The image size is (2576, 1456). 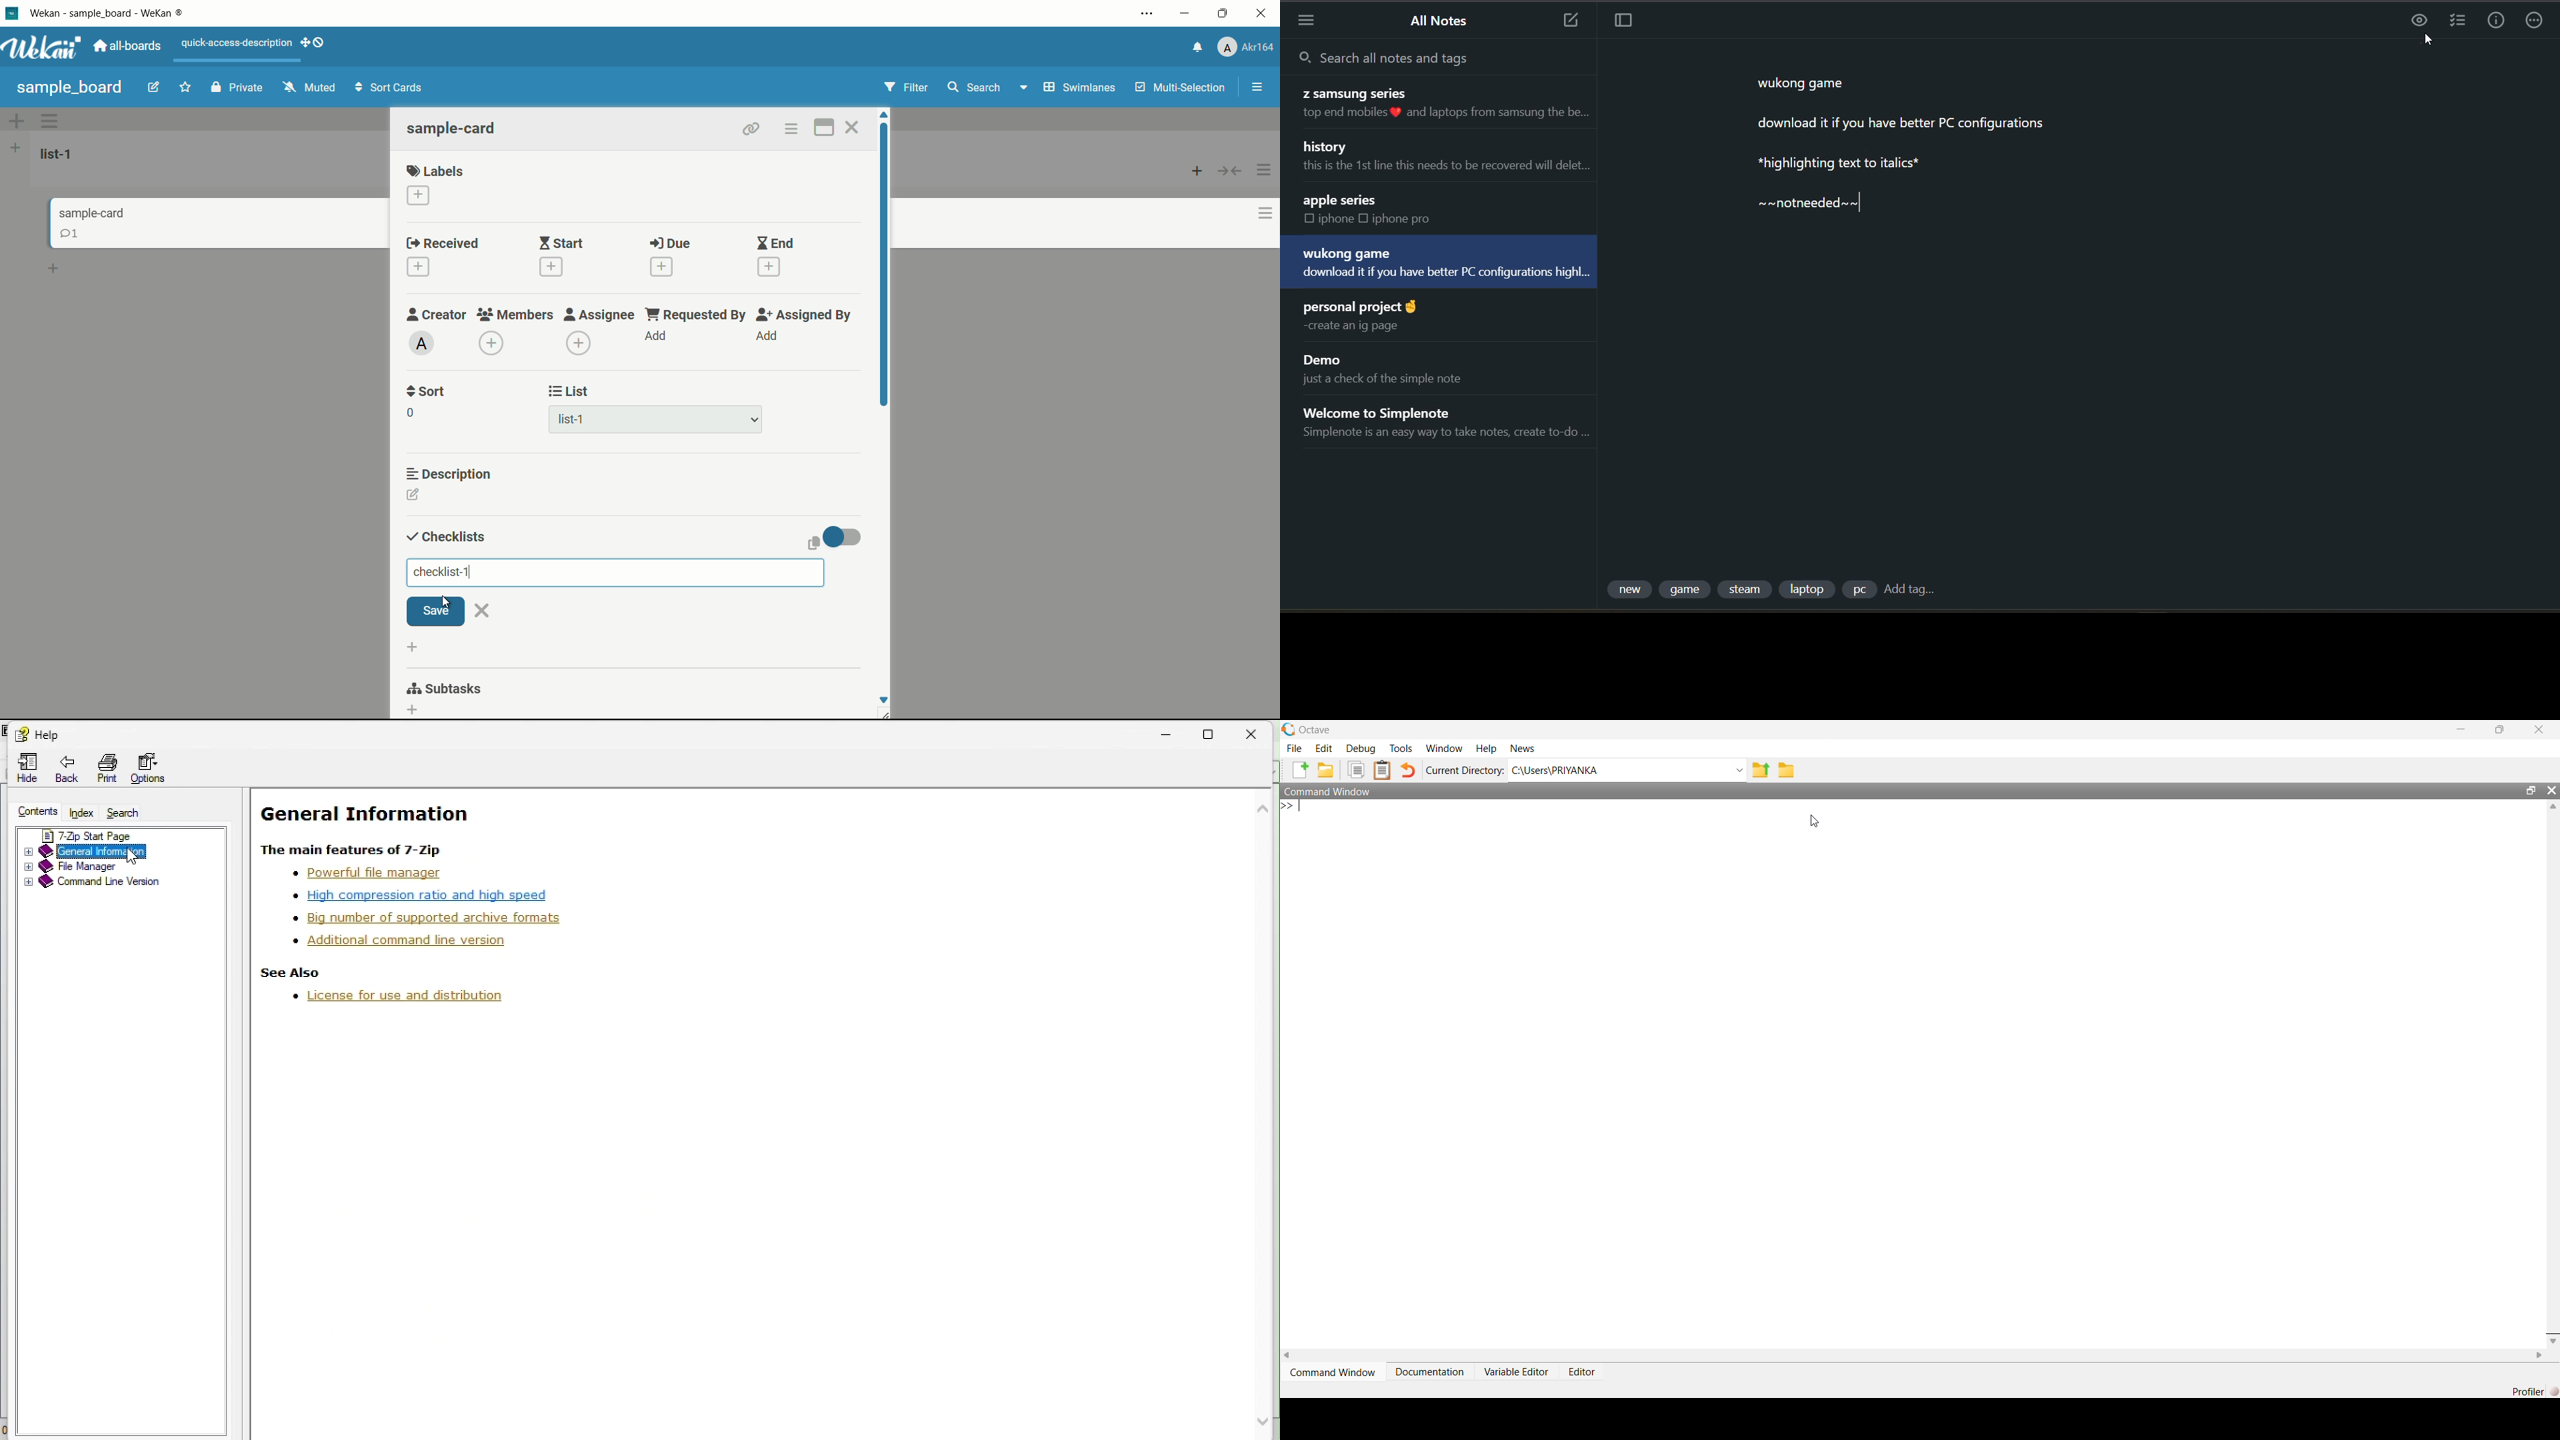 What do you see at coordinates (517, 316) in the screenshot?
I see `members` at bounding box center [517, 316].